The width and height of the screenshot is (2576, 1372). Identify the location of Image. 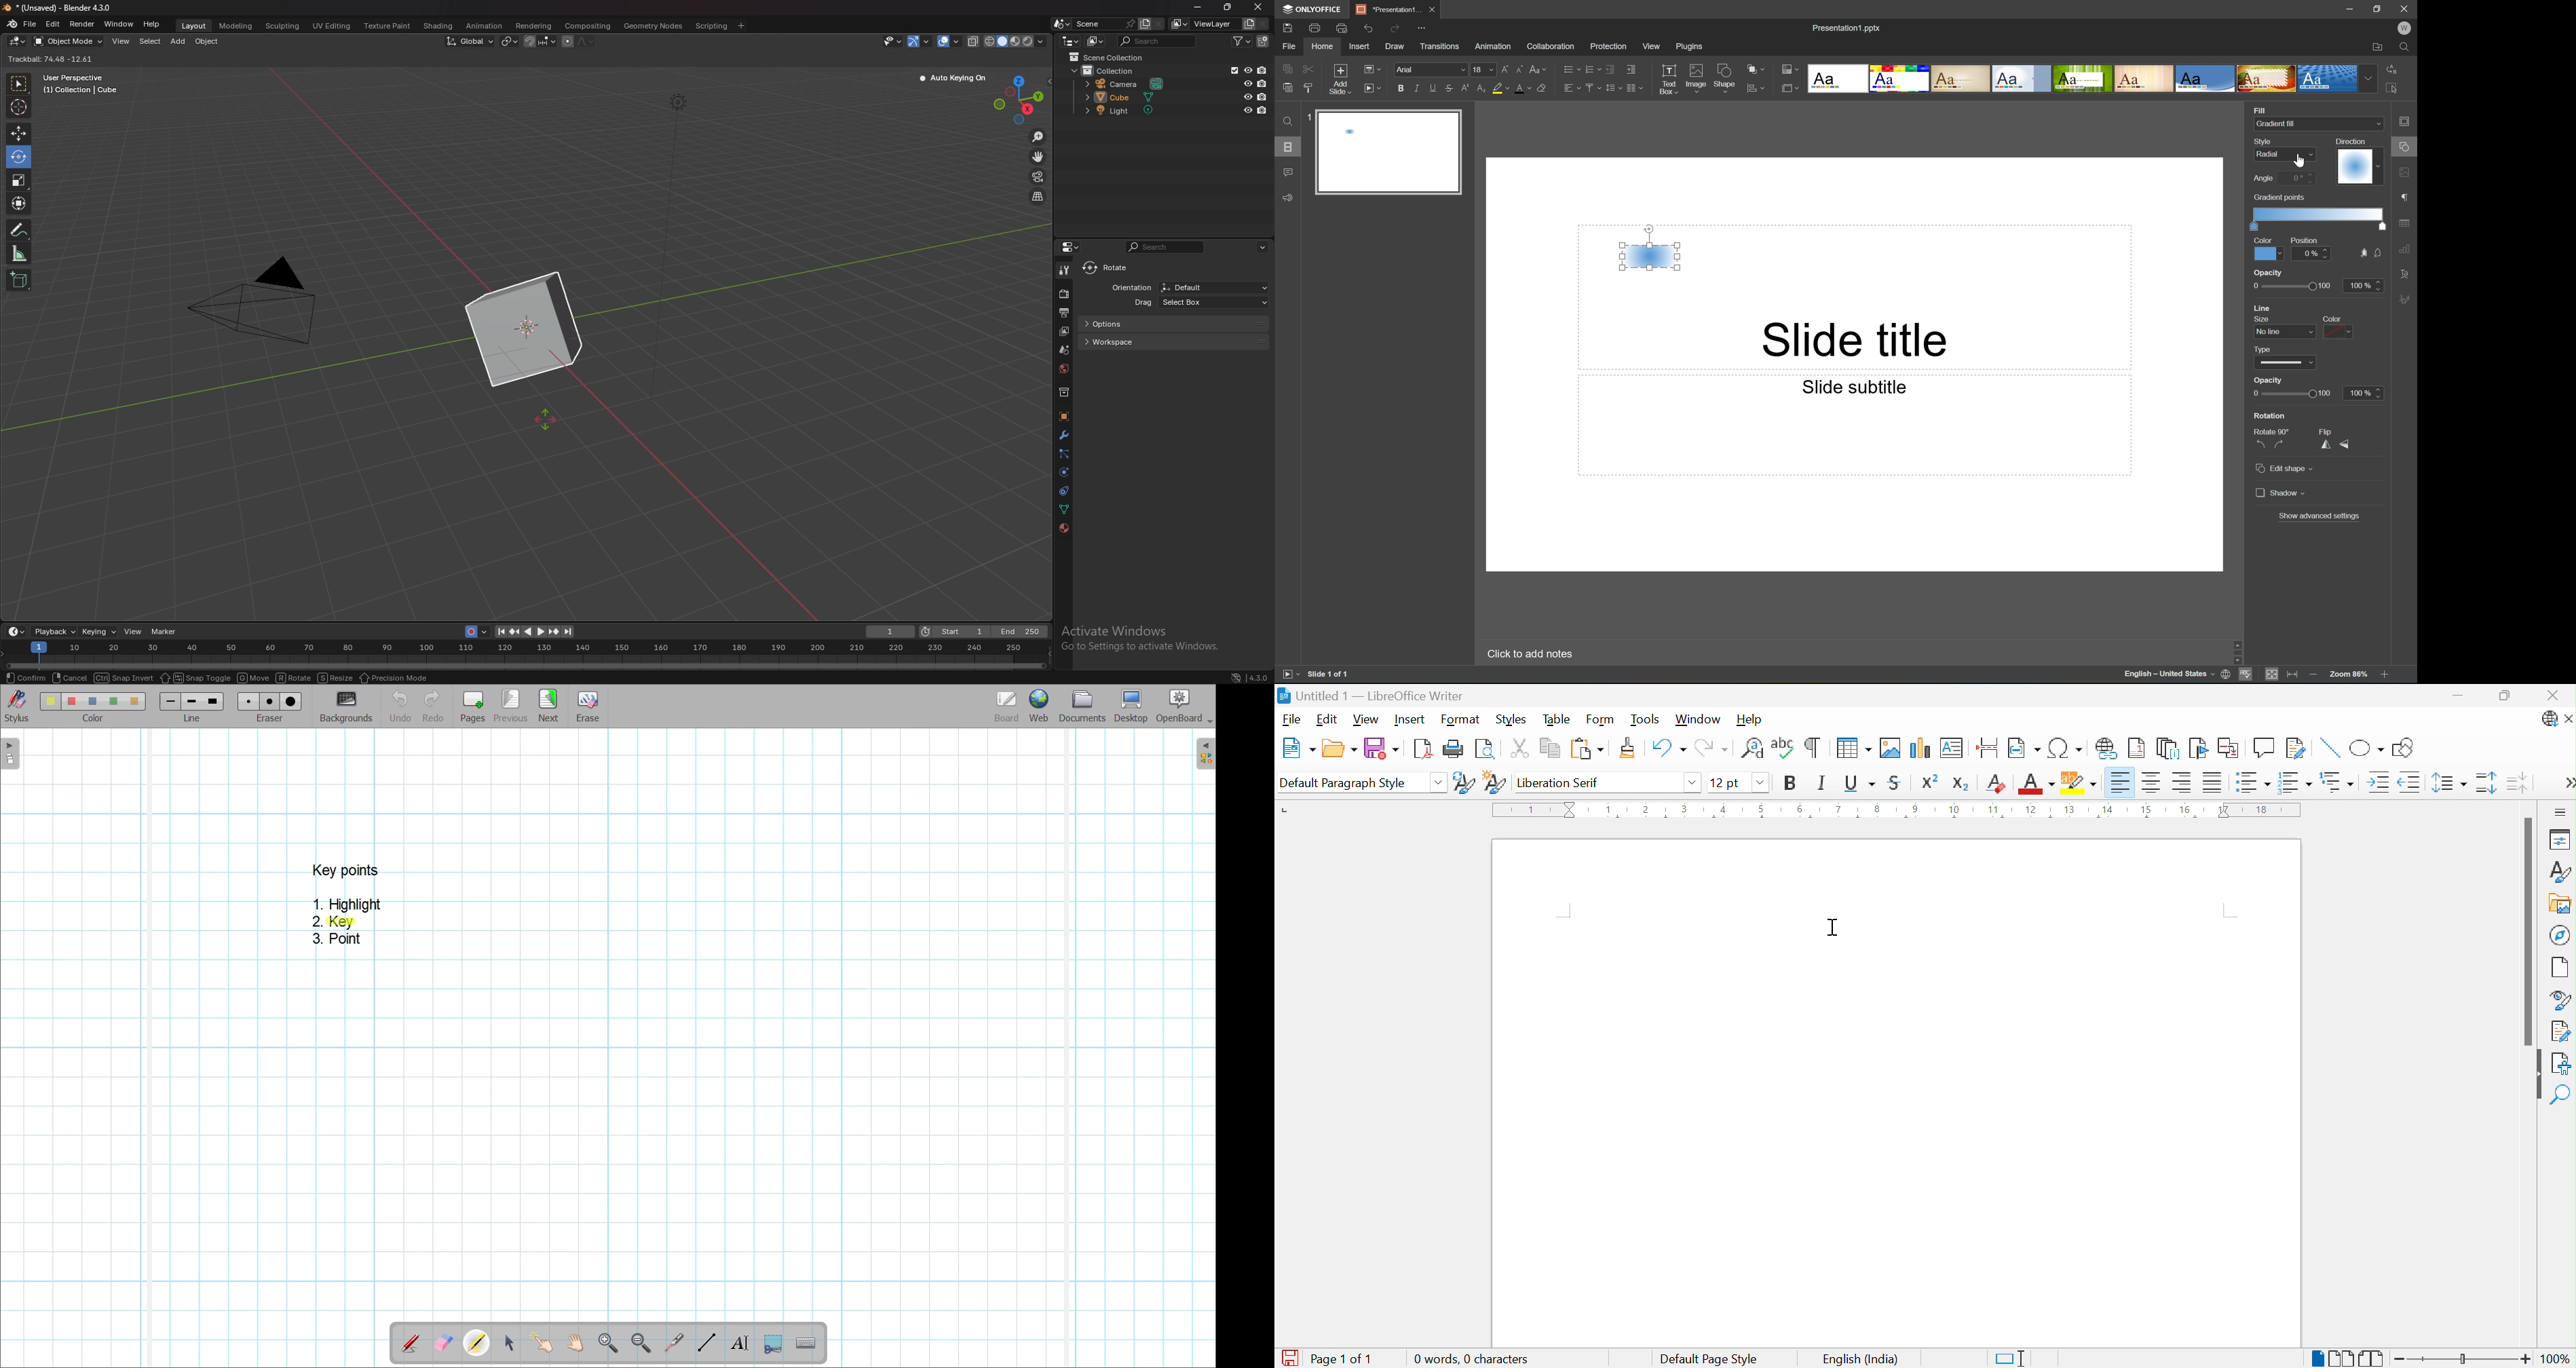
(1697, 79).